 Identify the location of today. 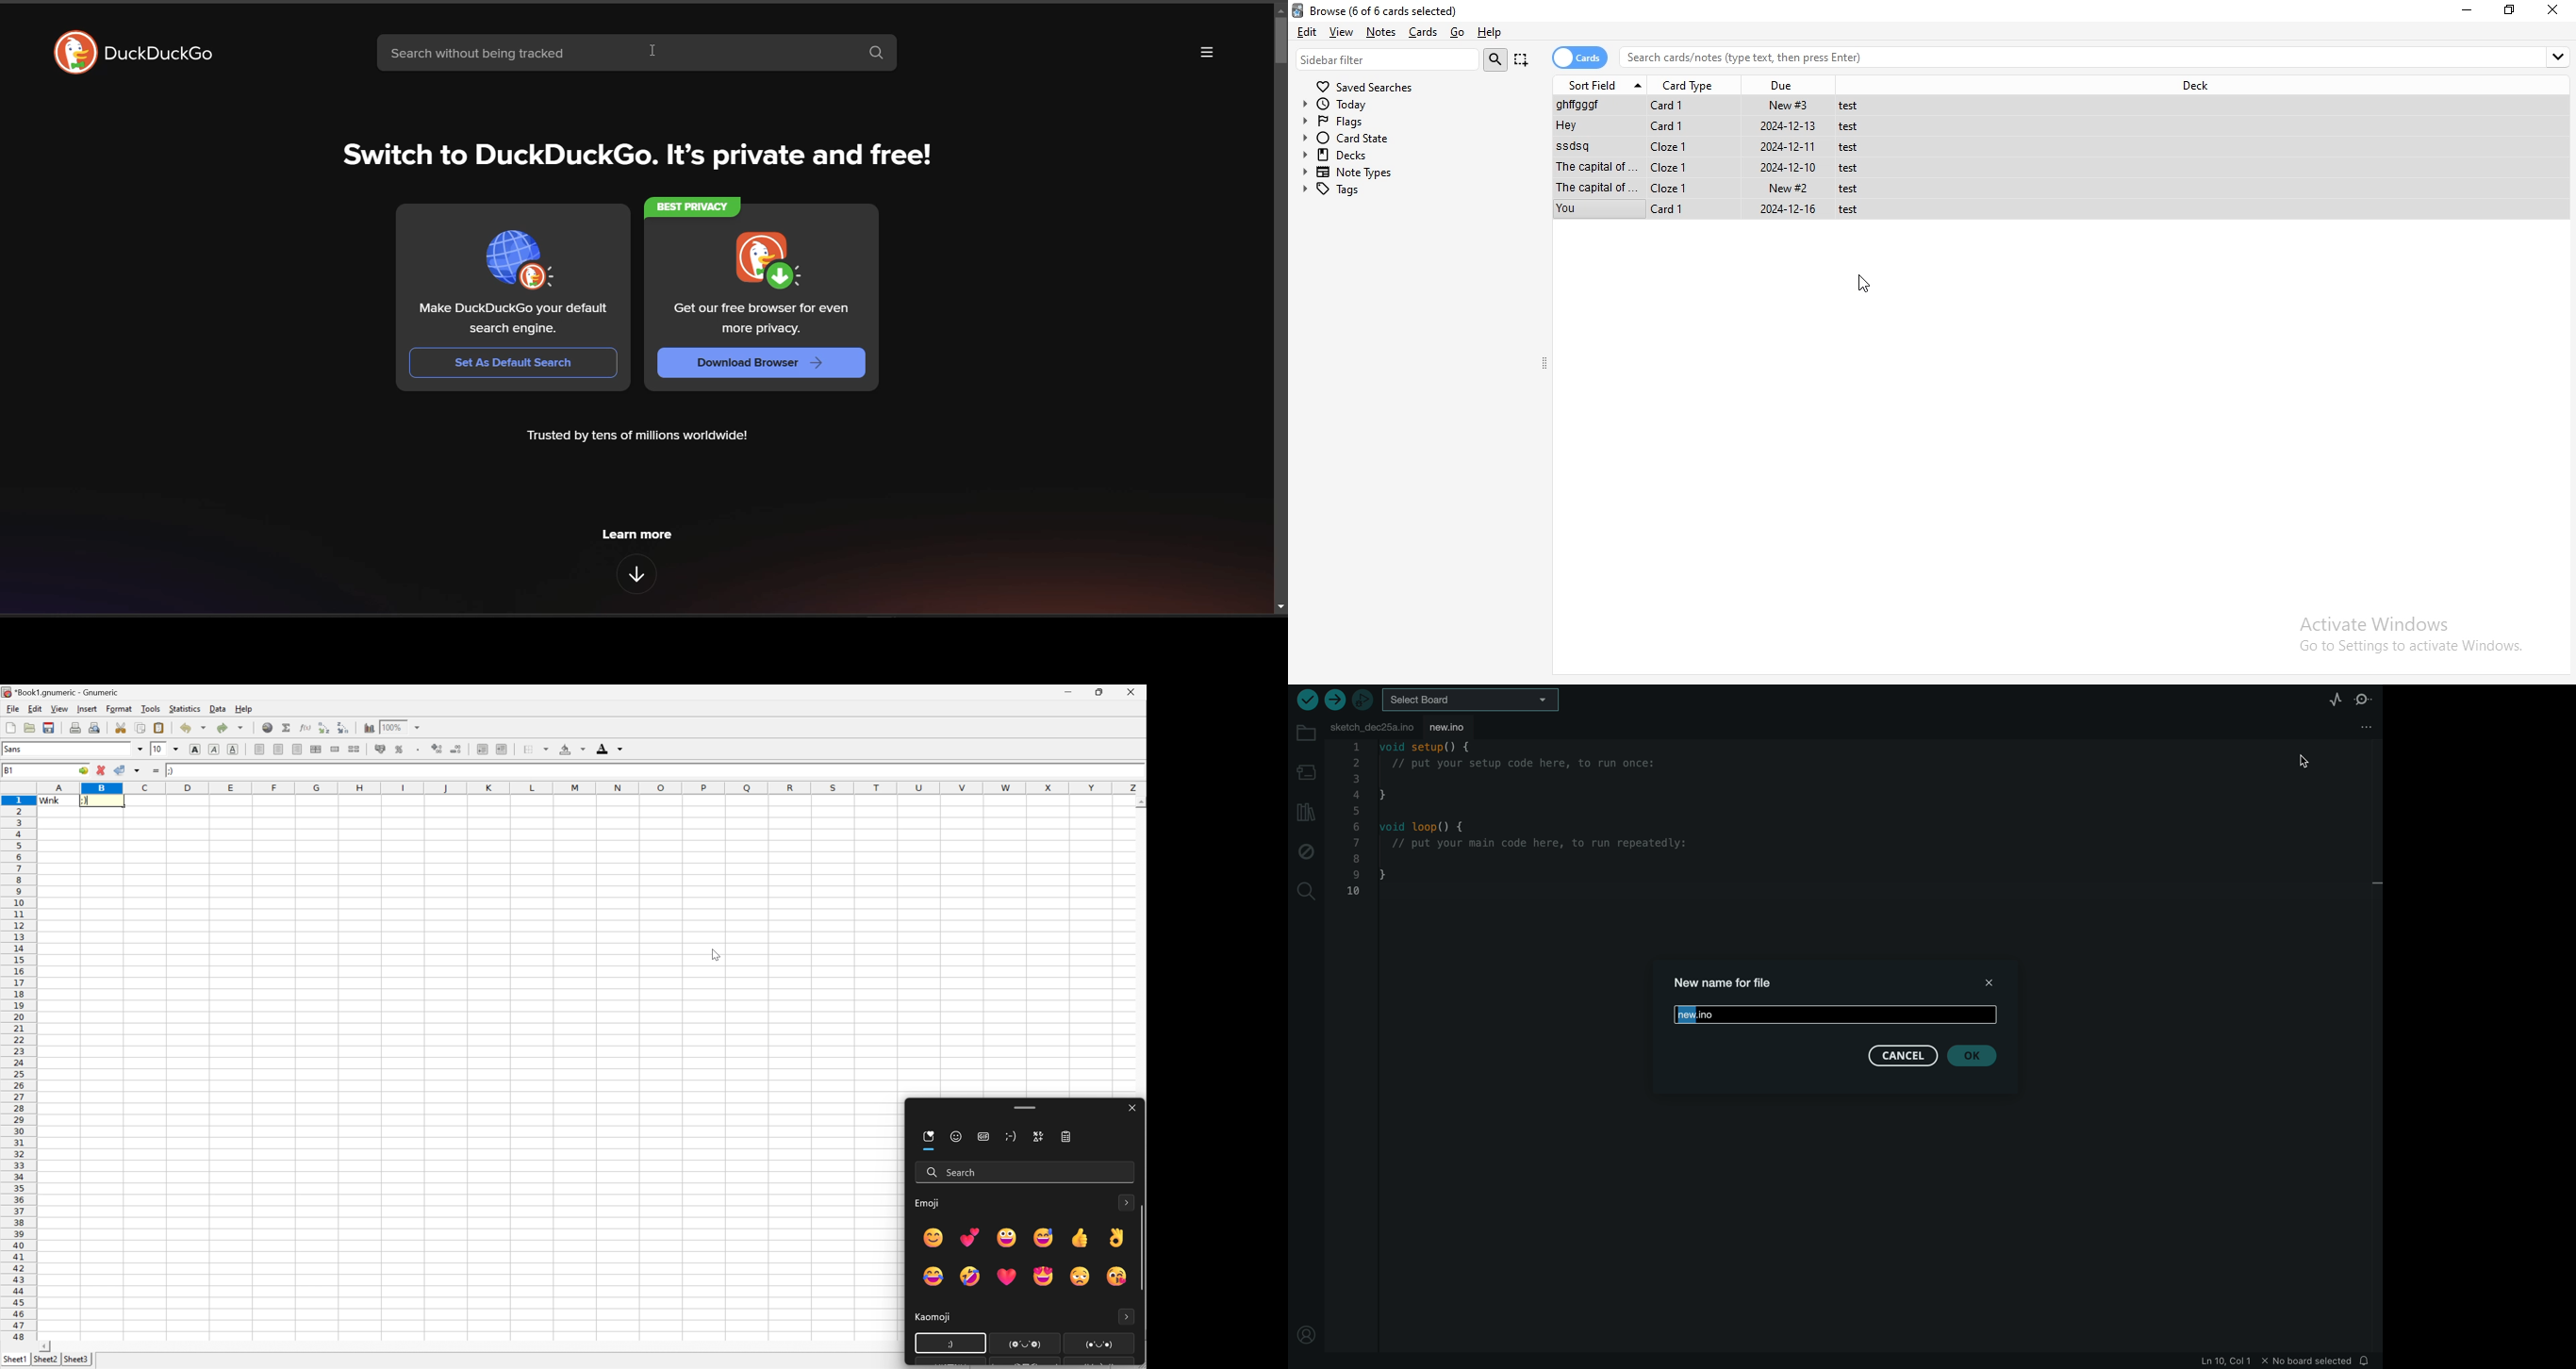
(1412, 105).